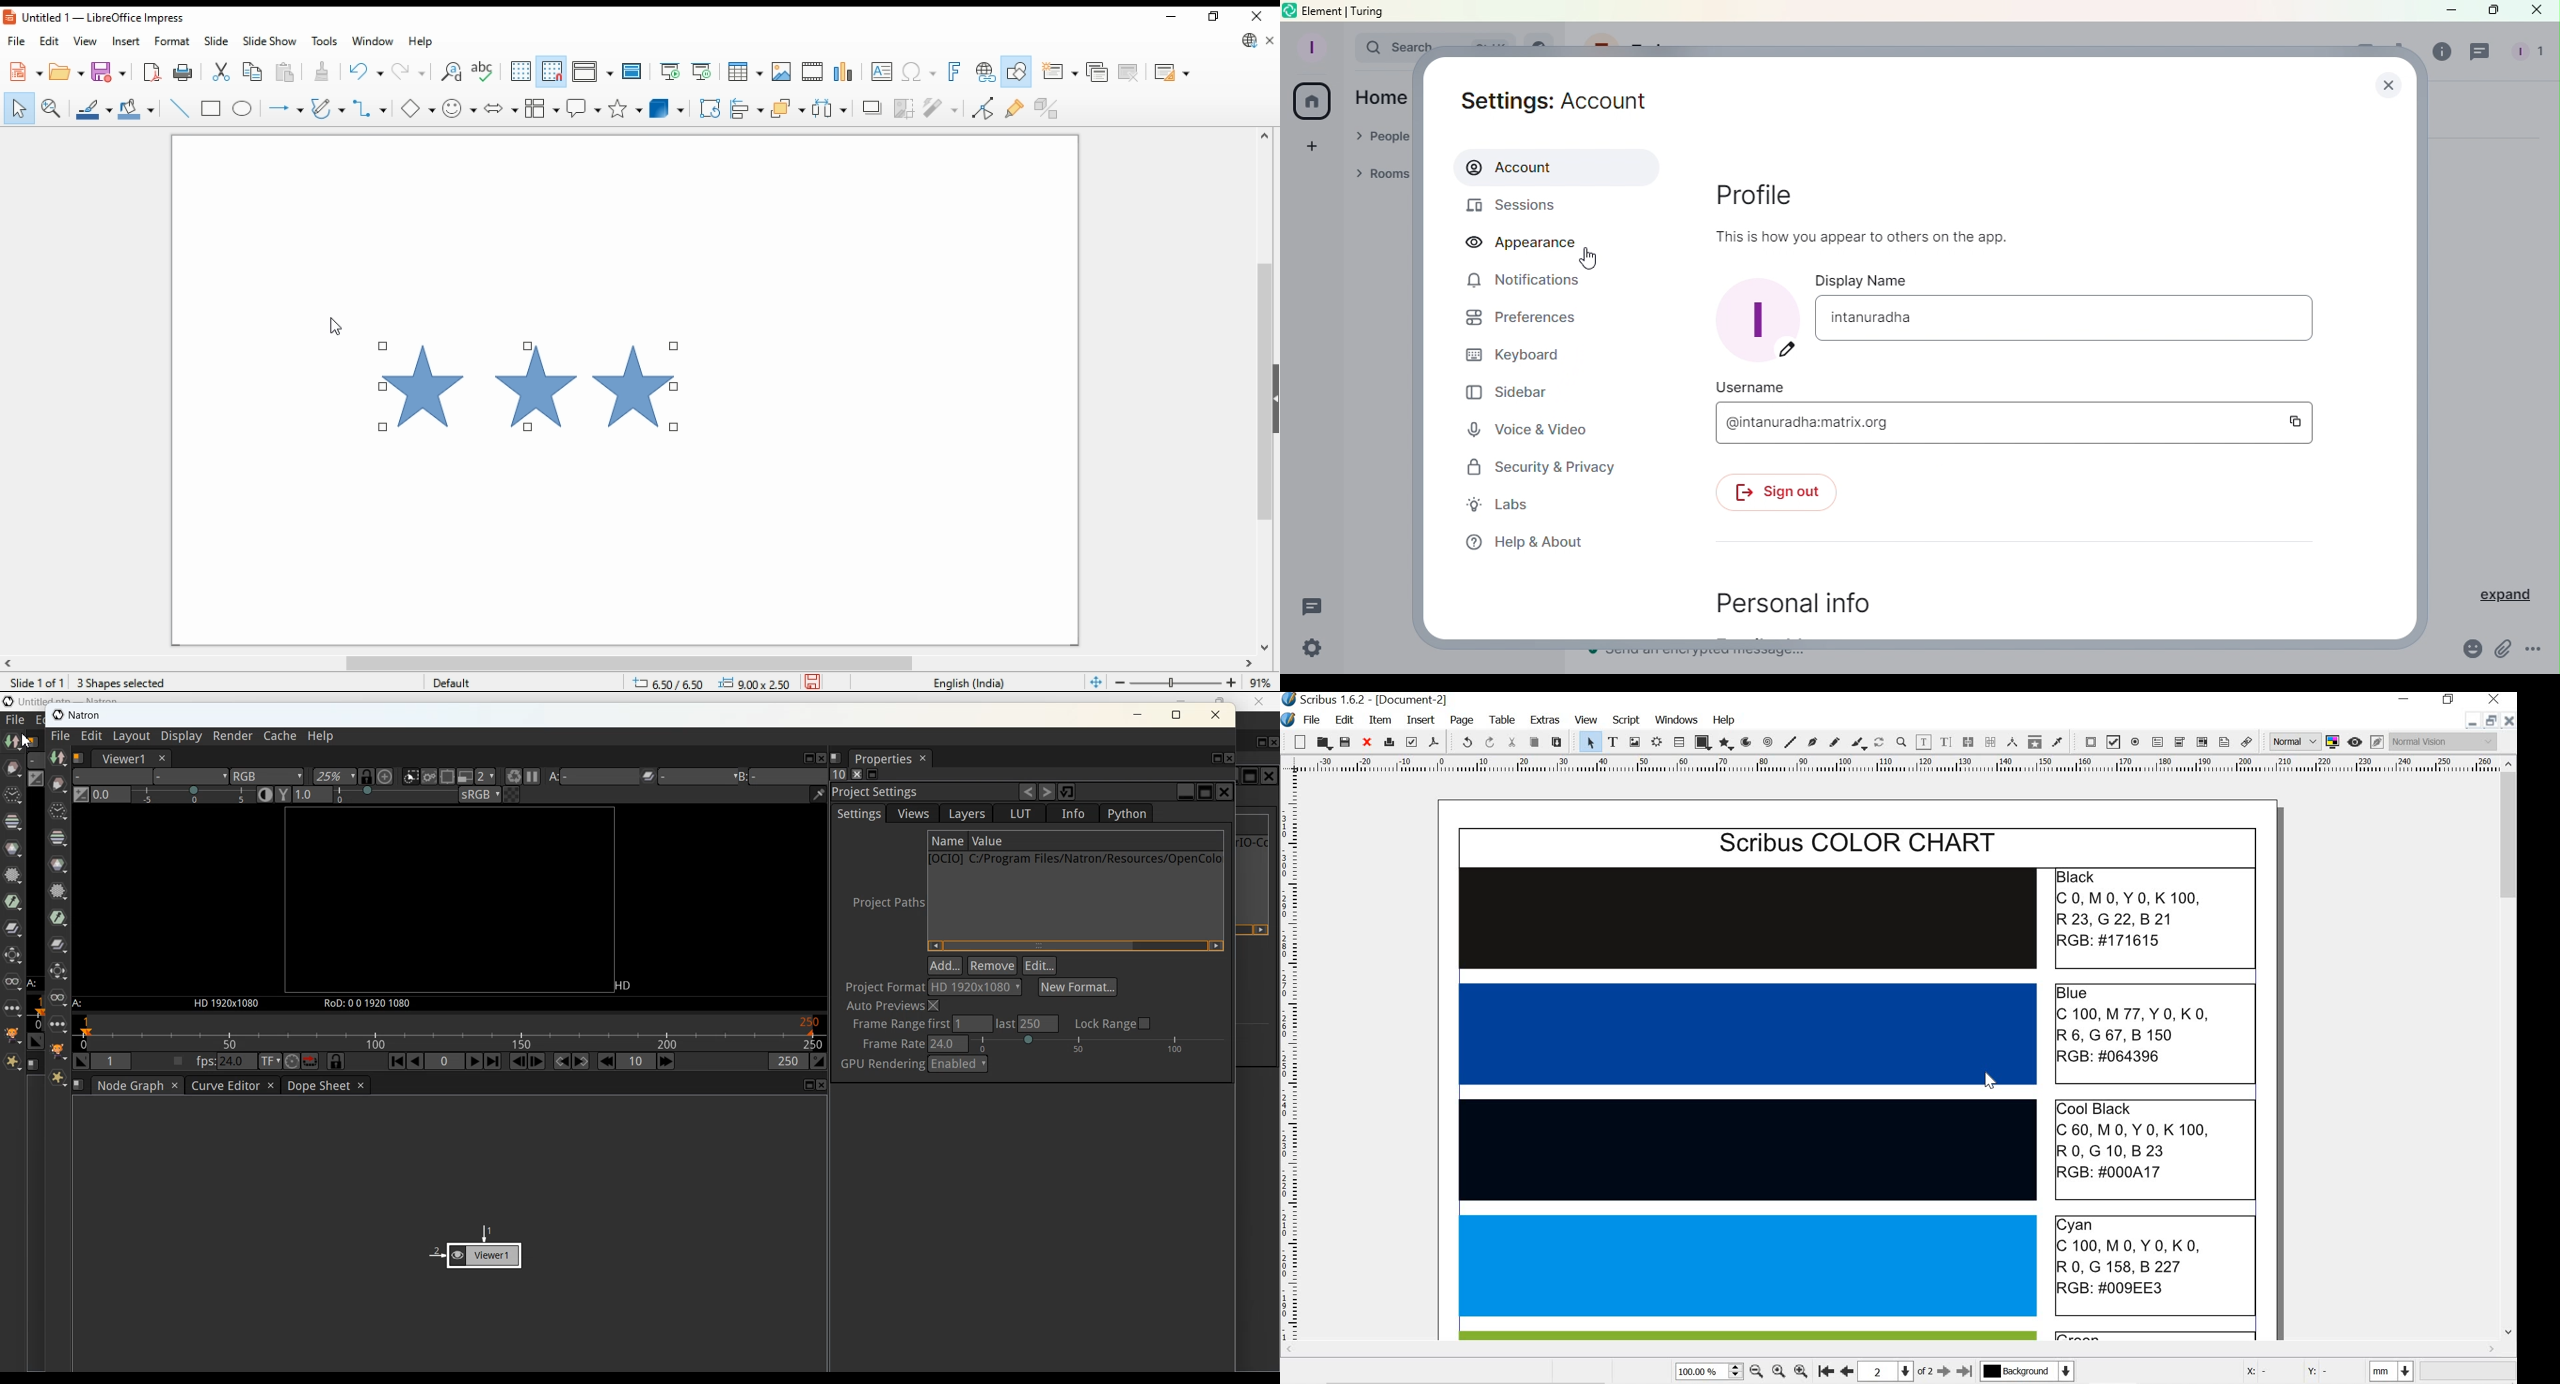  What do you see at coordinates (369, 105) in the screenshot?
I see `connectors` at bounding box center [369, 105].